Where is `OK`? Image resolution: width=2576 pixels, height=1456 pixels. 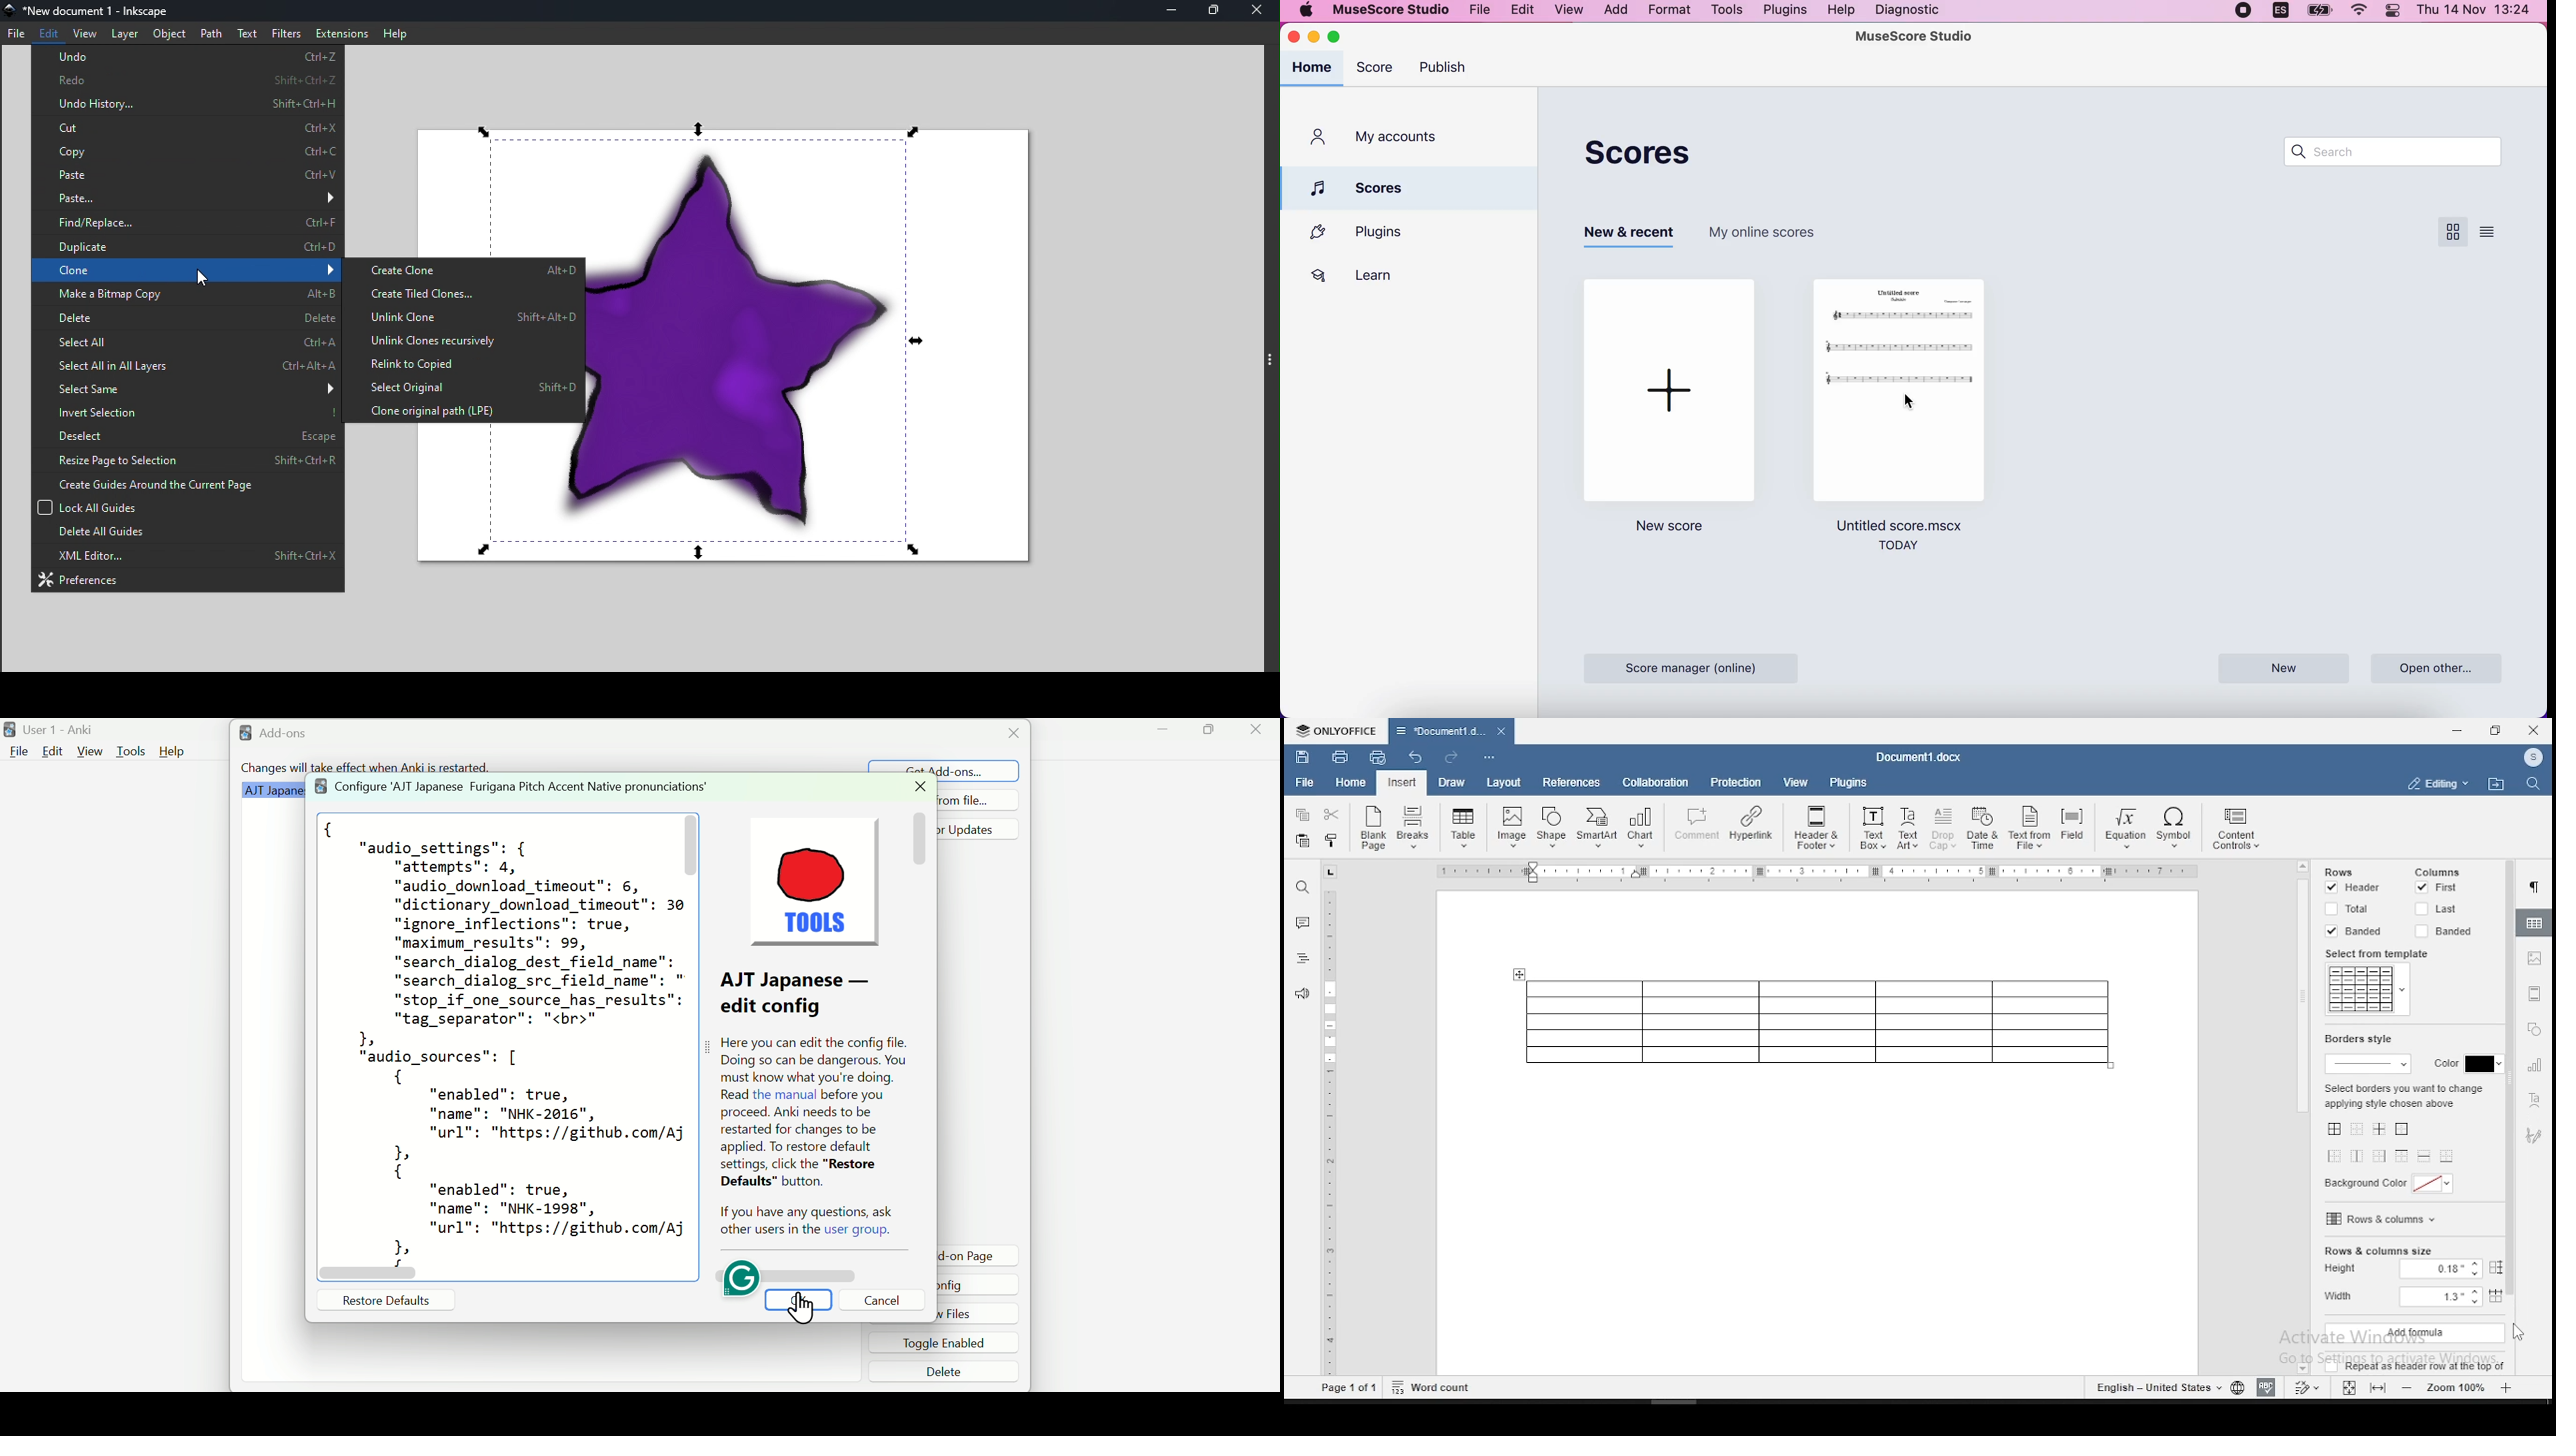 OK is located at coordinates (799, 1300).